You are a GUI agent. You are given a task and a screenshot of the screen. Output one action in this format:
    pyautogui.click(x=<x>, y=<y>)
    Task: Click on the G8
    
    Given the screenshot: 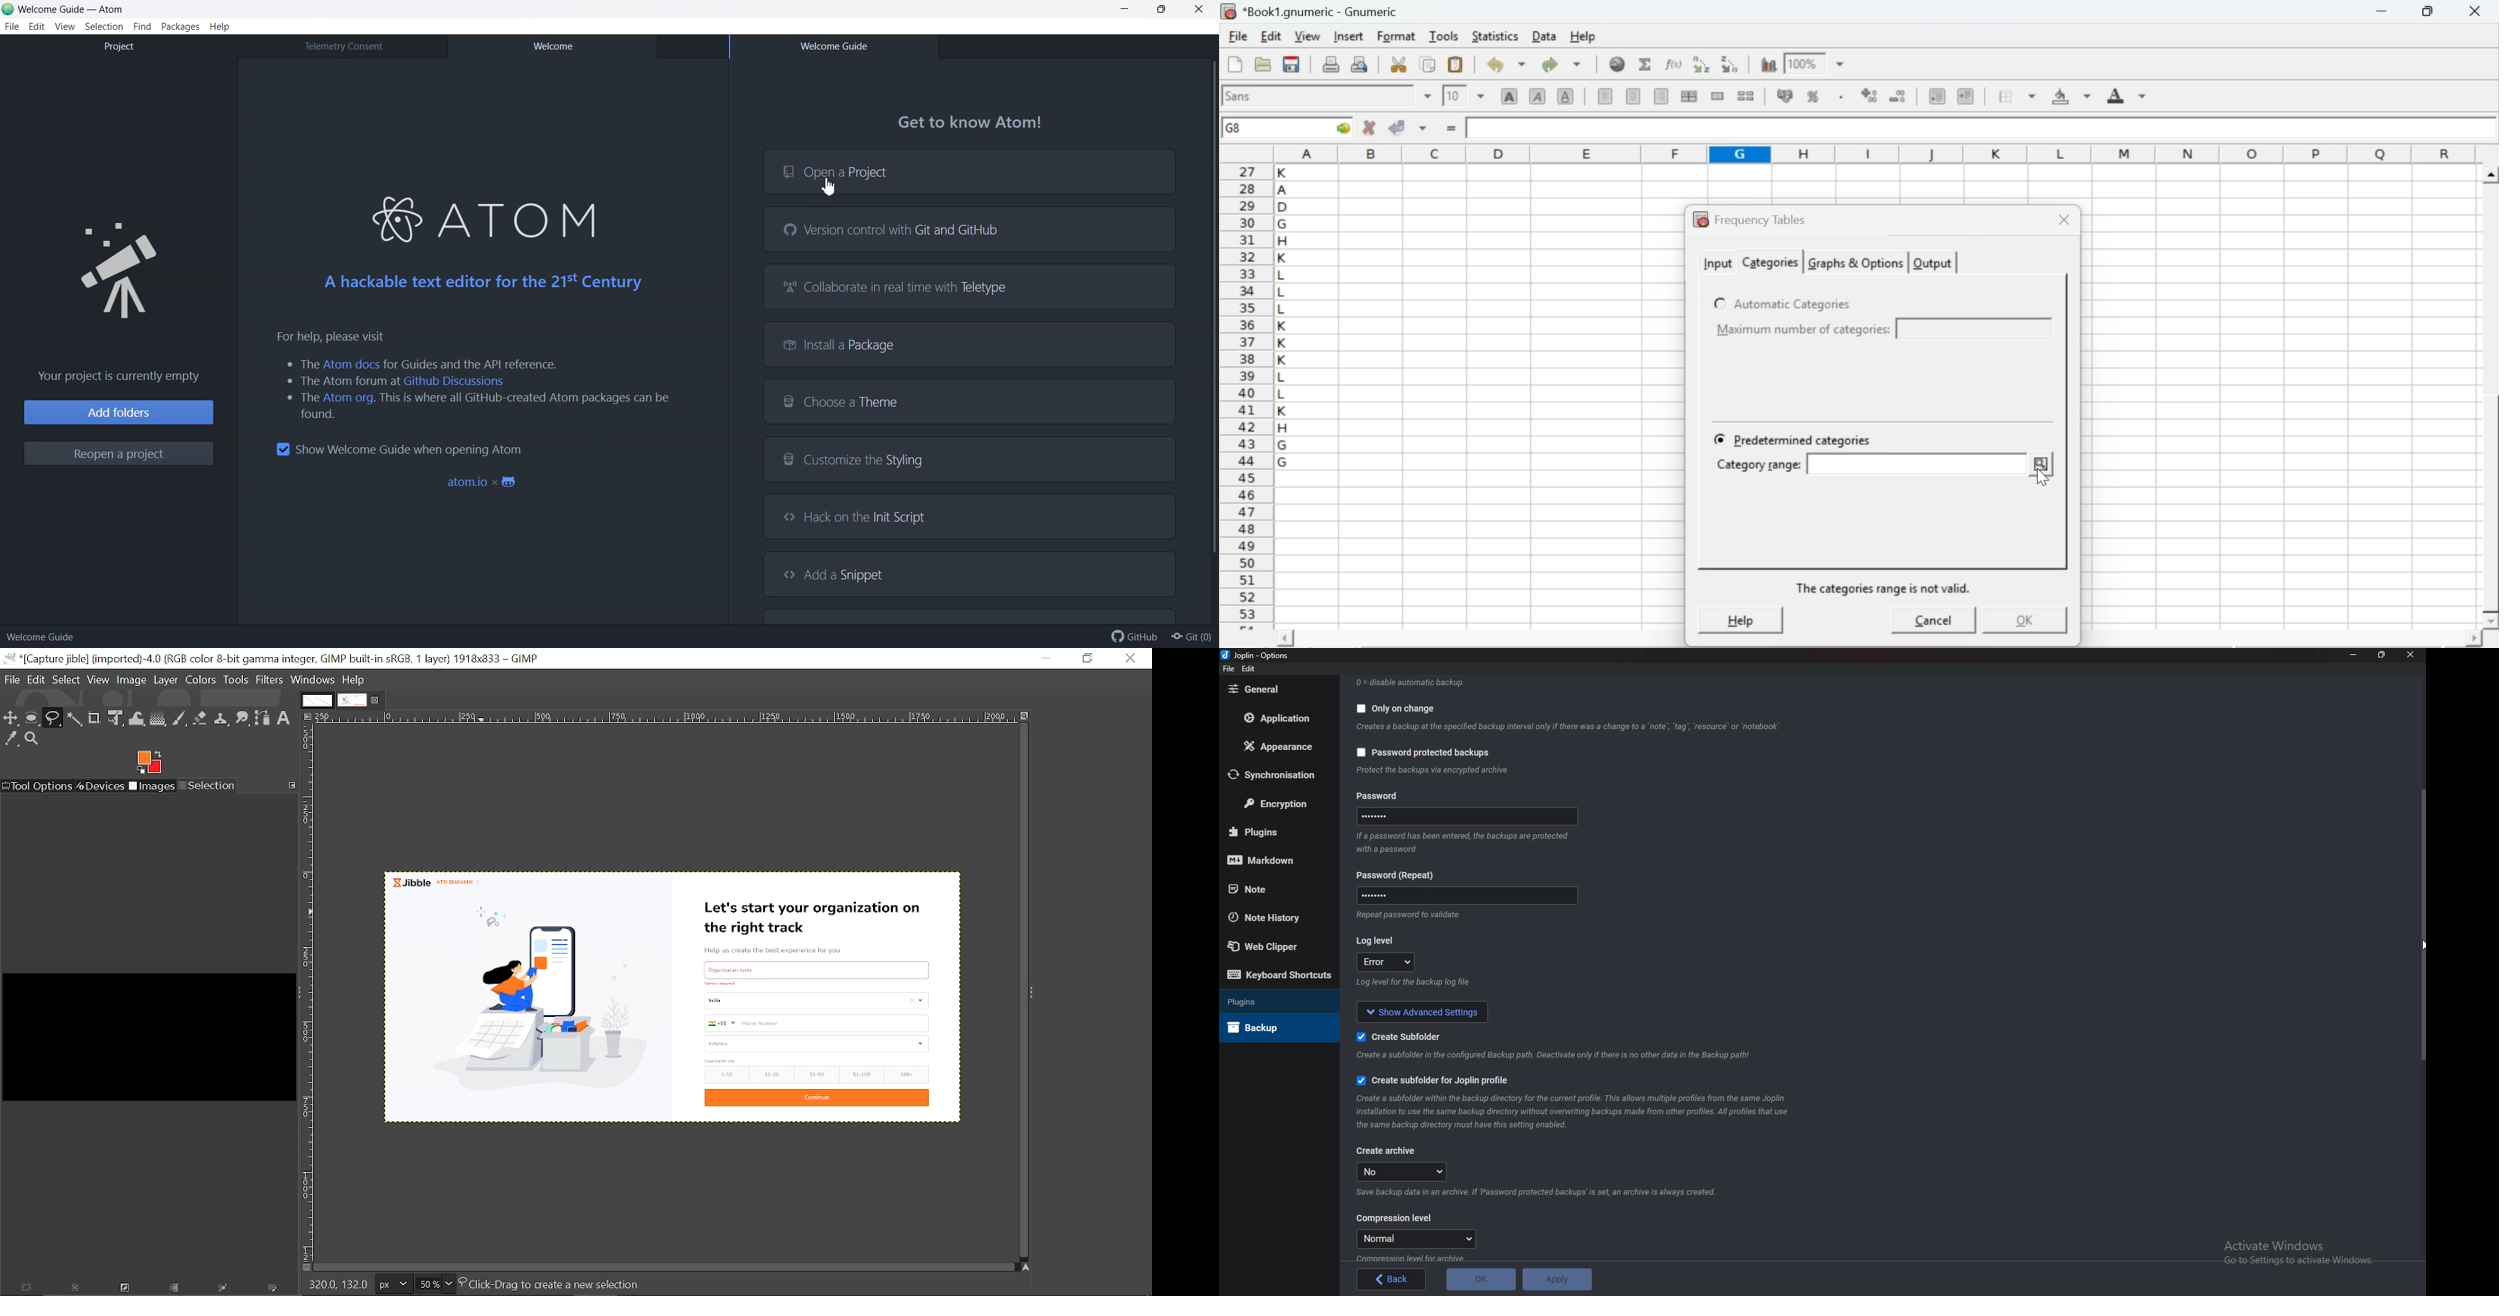 What is the action you would take?
    pyautogui.click(x=1236, y=128)
    